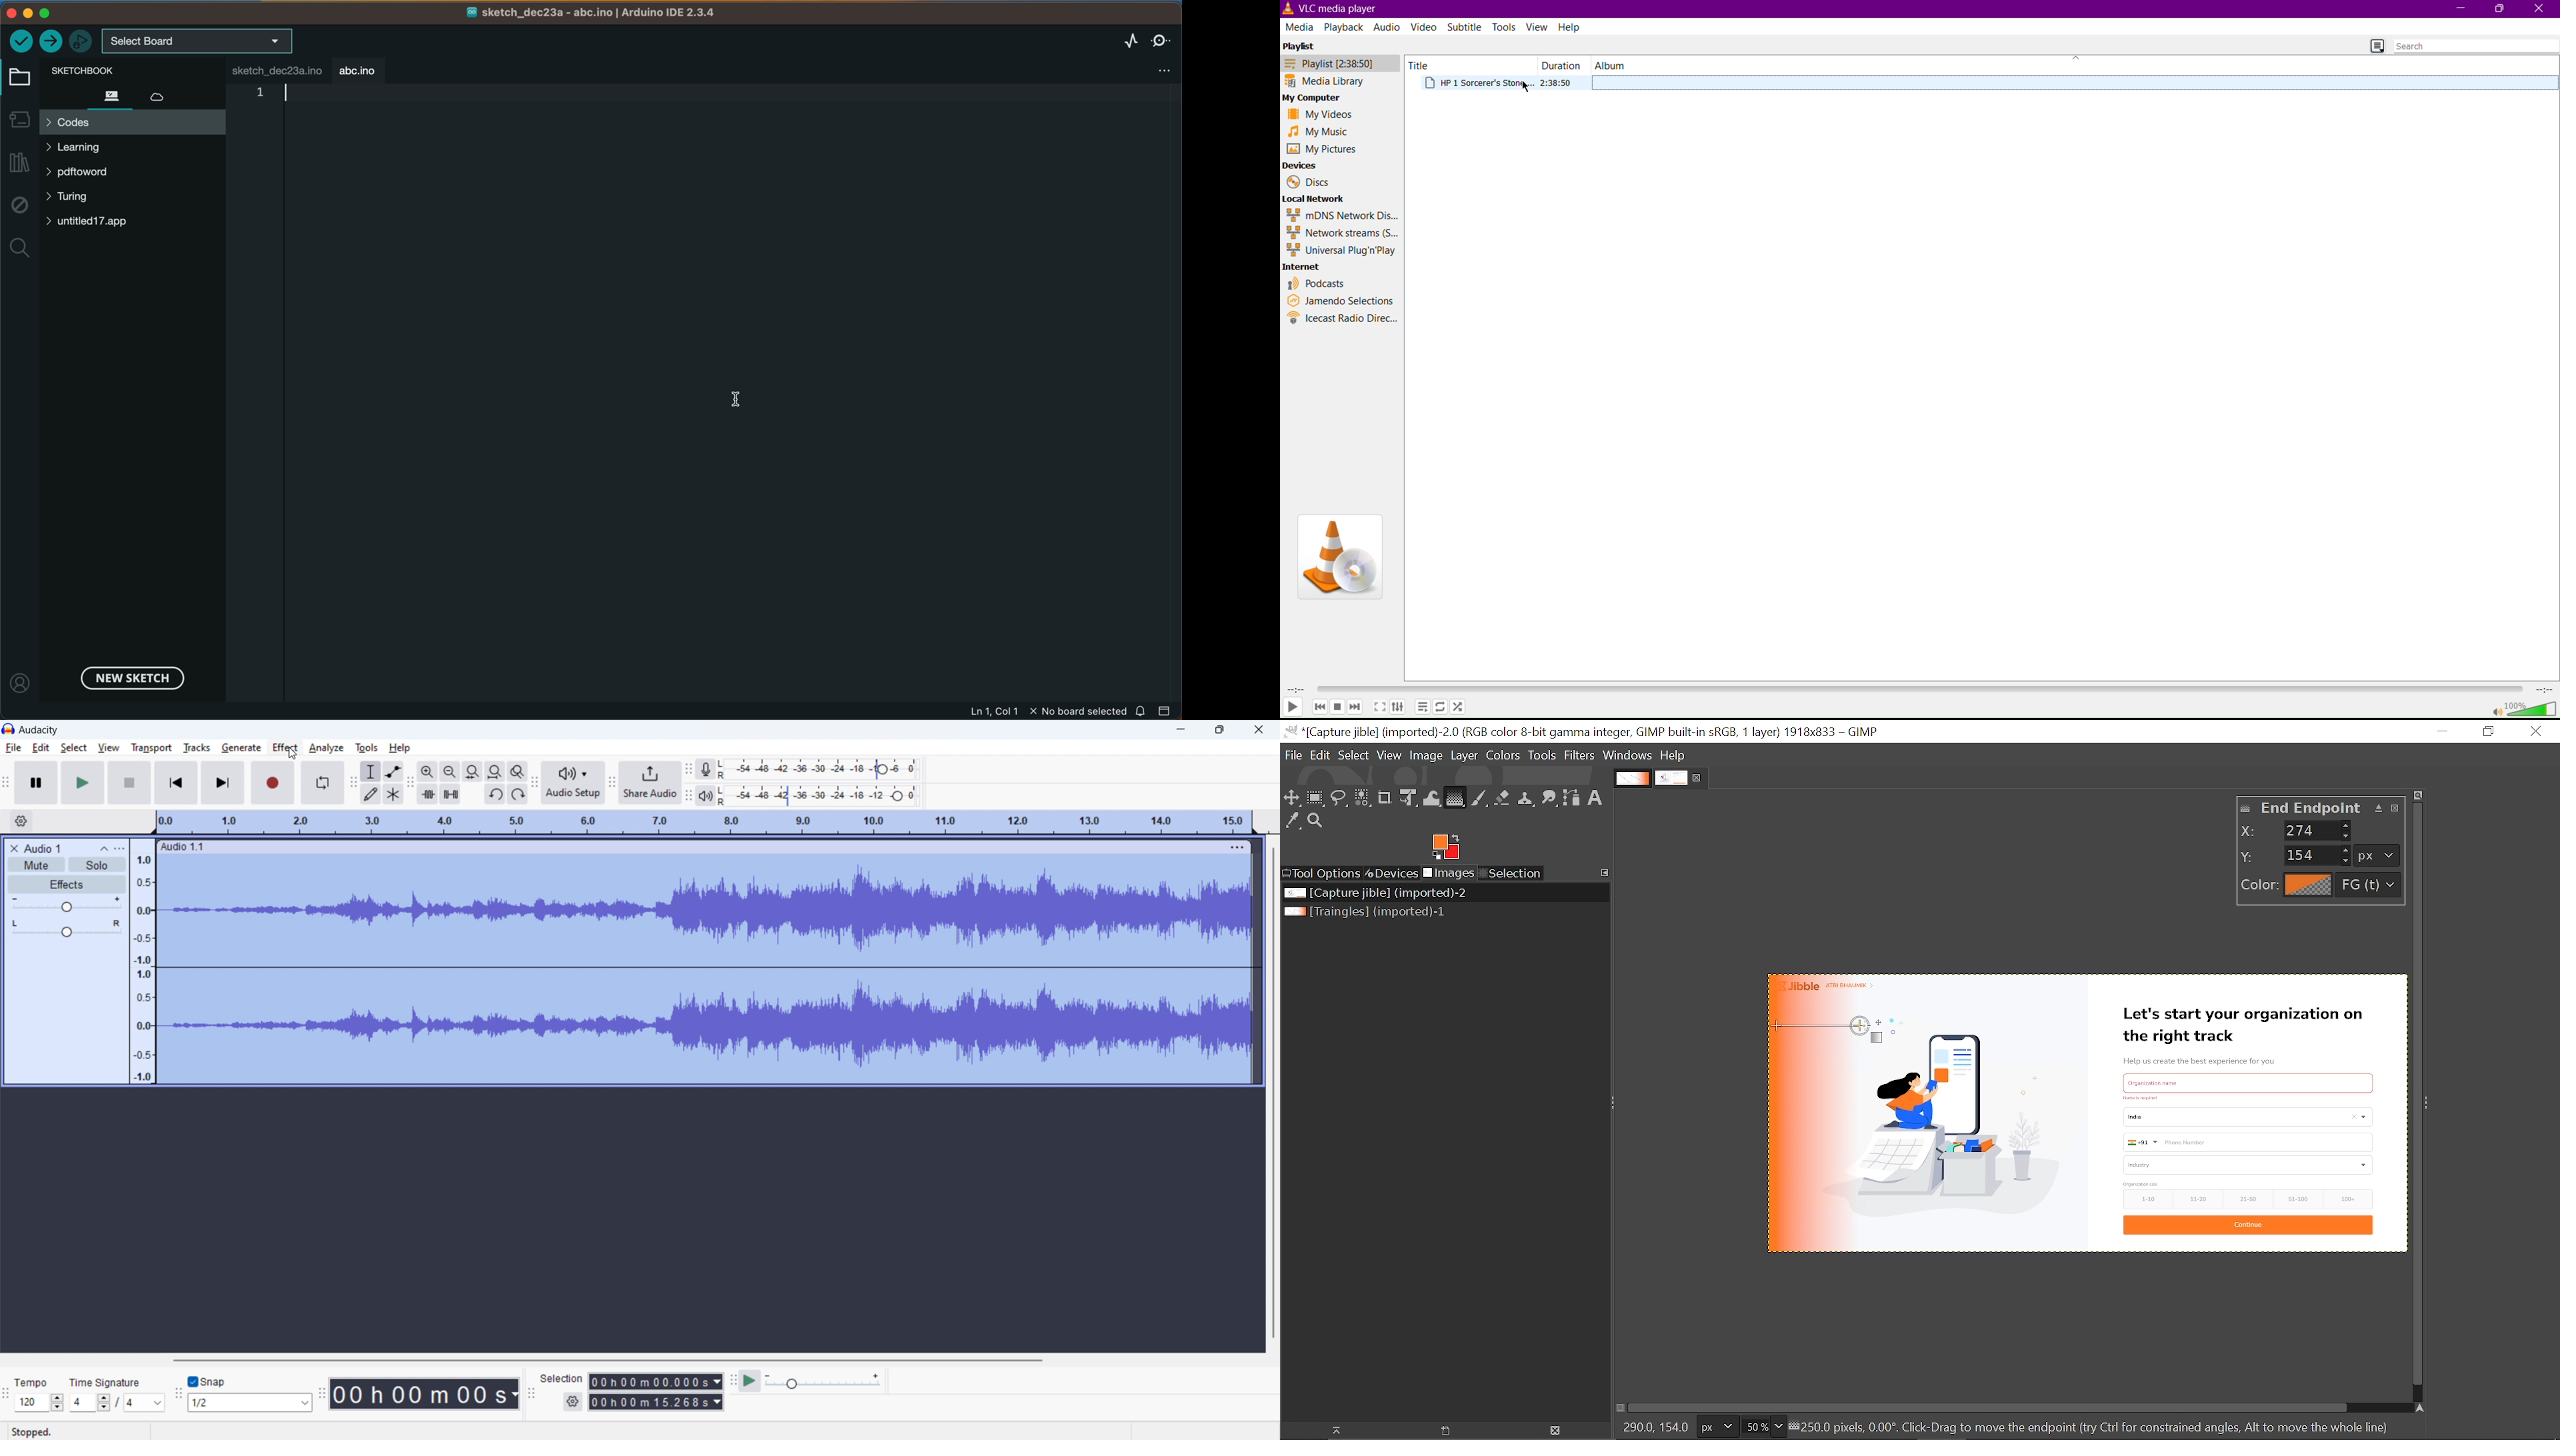 The image size is (2576, 1456). I want to click on Other tab, so click(1632, 778).